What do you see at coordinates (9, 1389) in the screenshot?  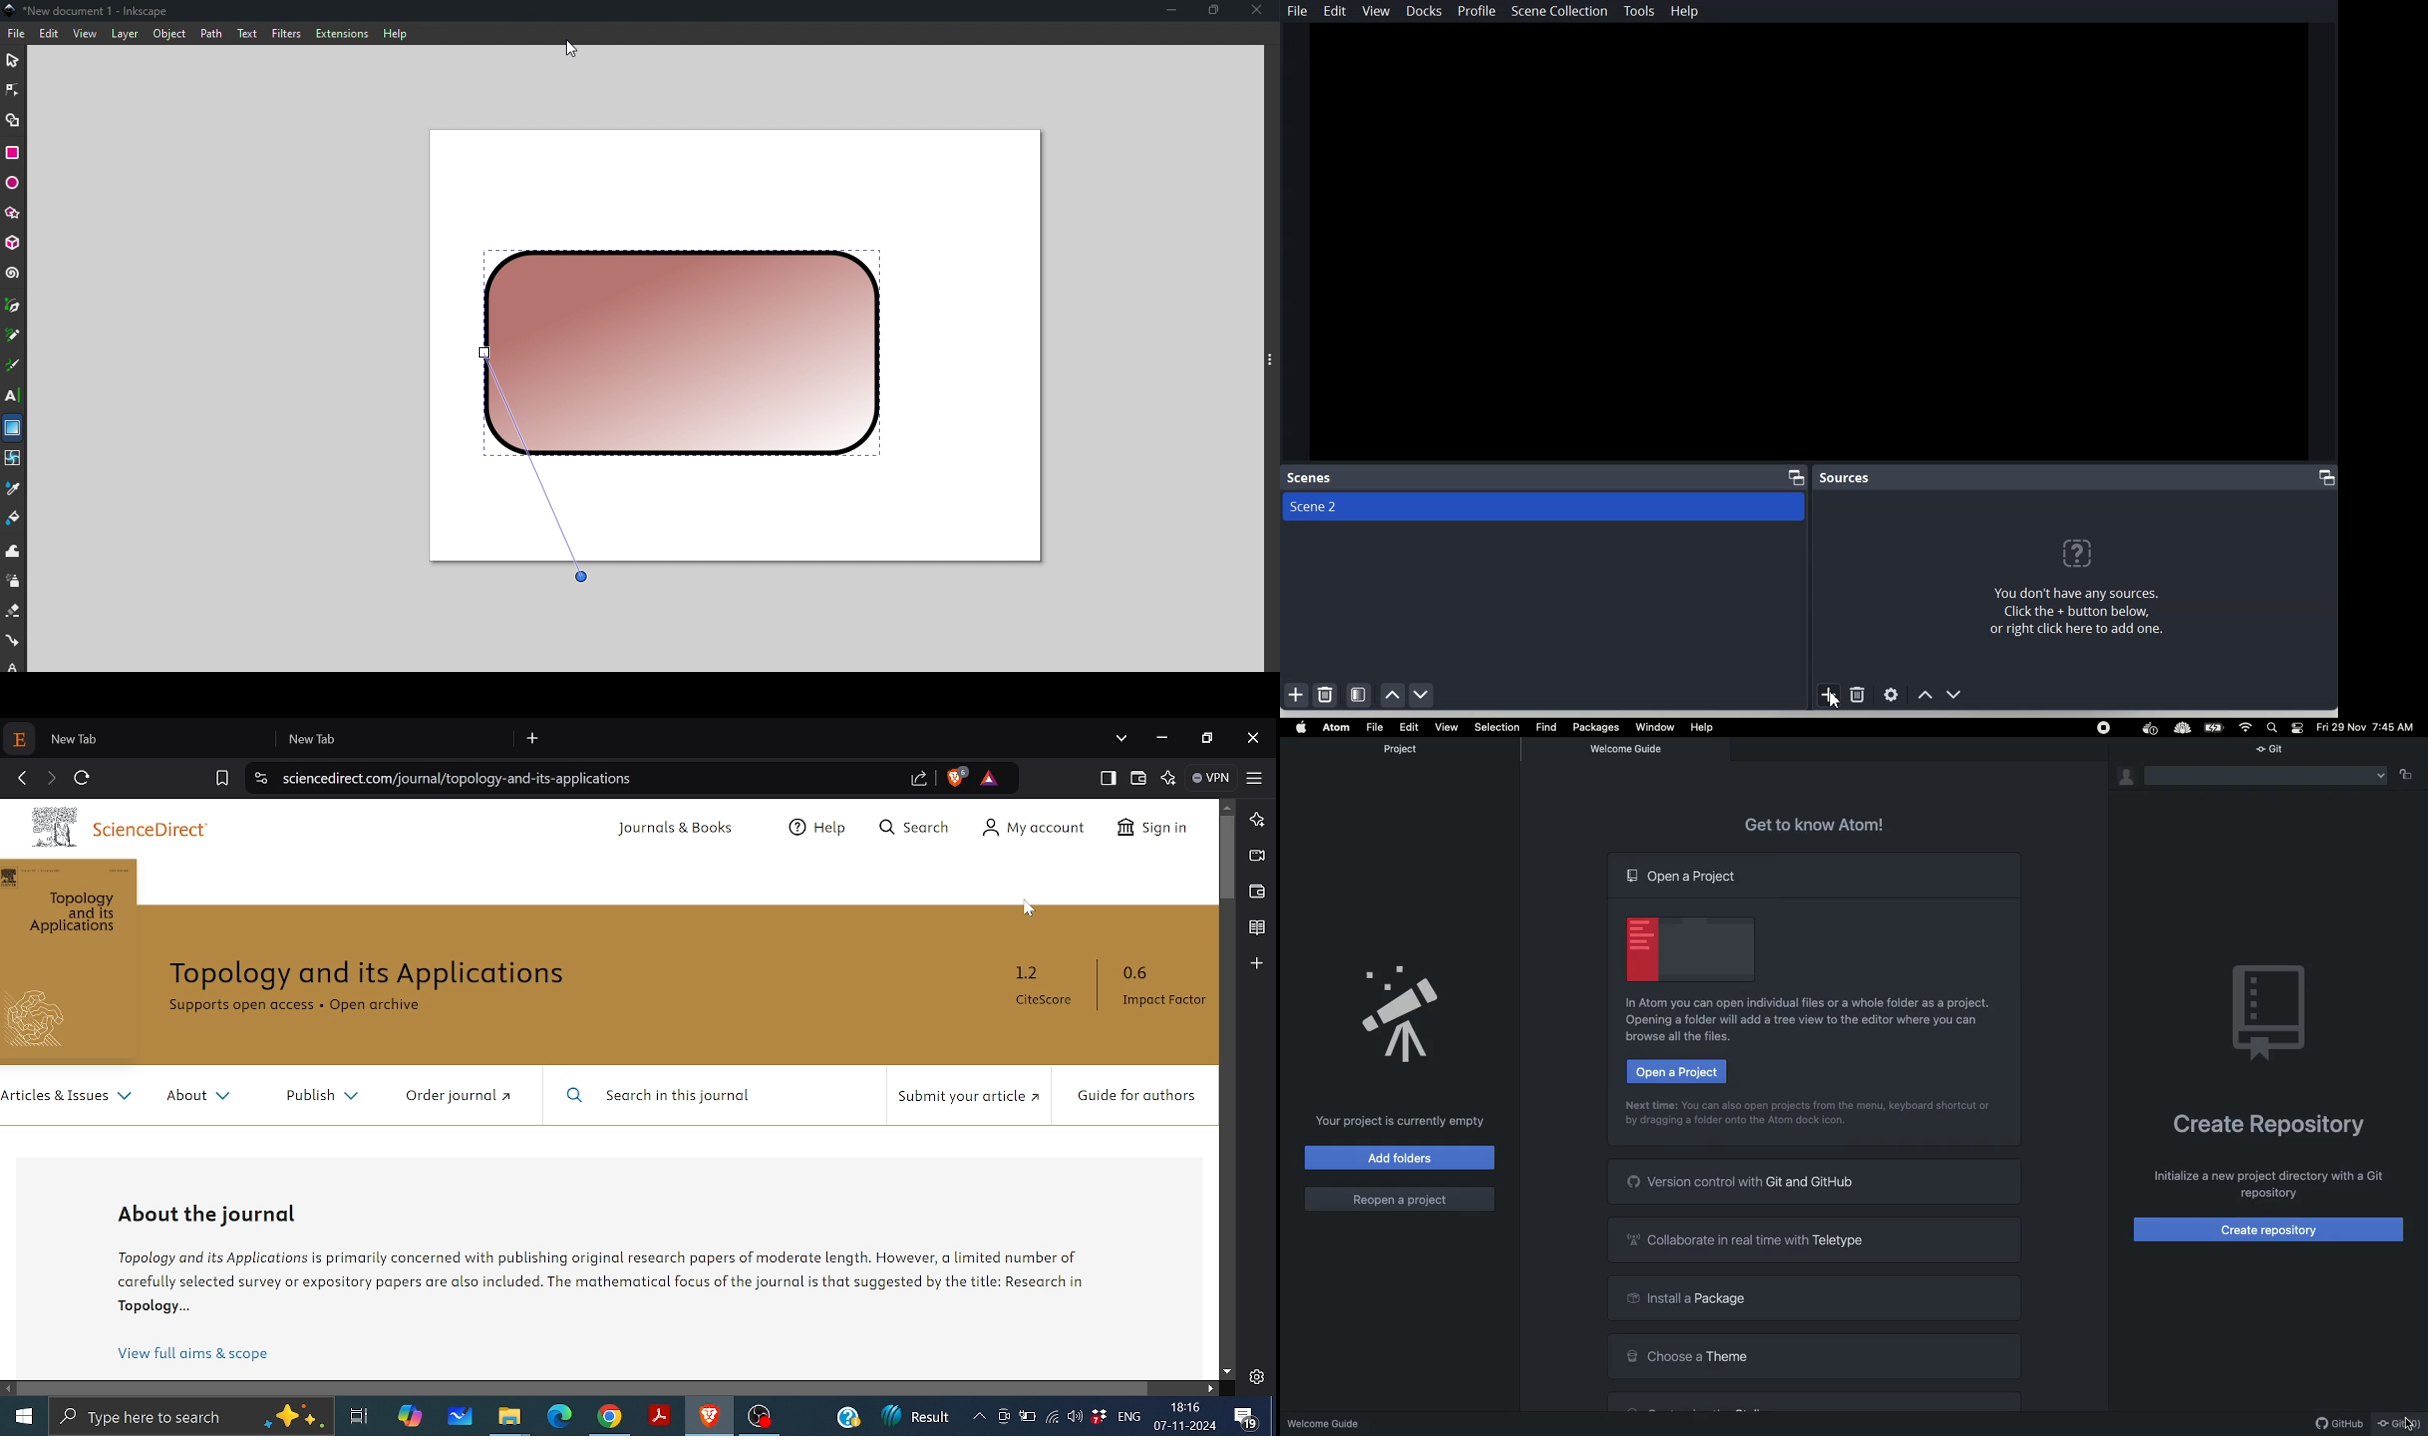 I see `Move left` at bounding box center [9, 1389].